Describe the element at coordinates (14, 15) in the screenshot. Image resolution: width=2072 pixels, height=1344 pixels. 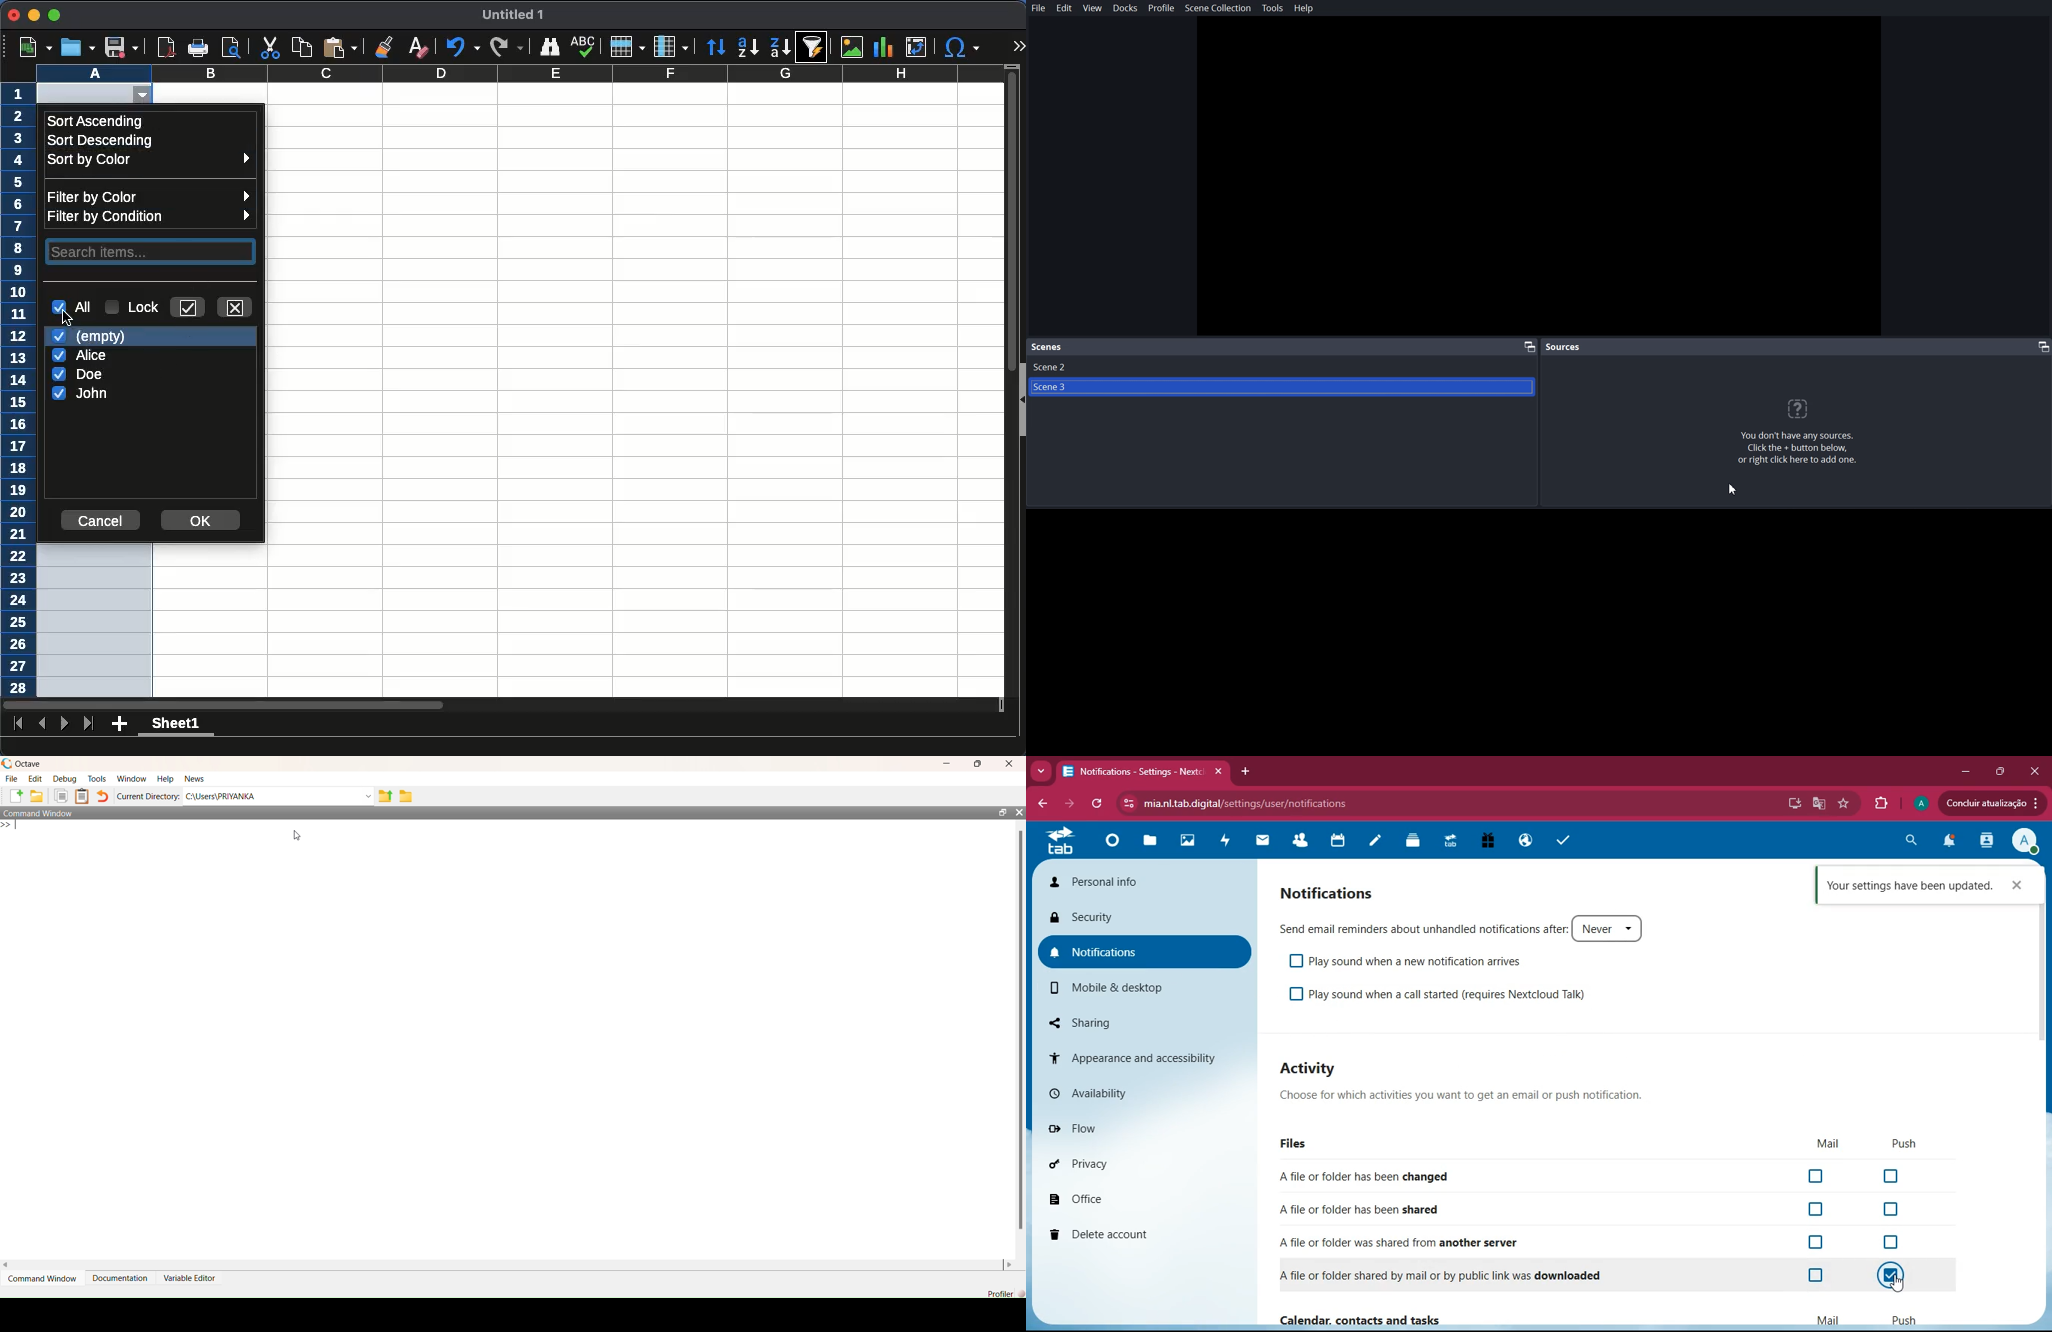
I see `close` at that location.